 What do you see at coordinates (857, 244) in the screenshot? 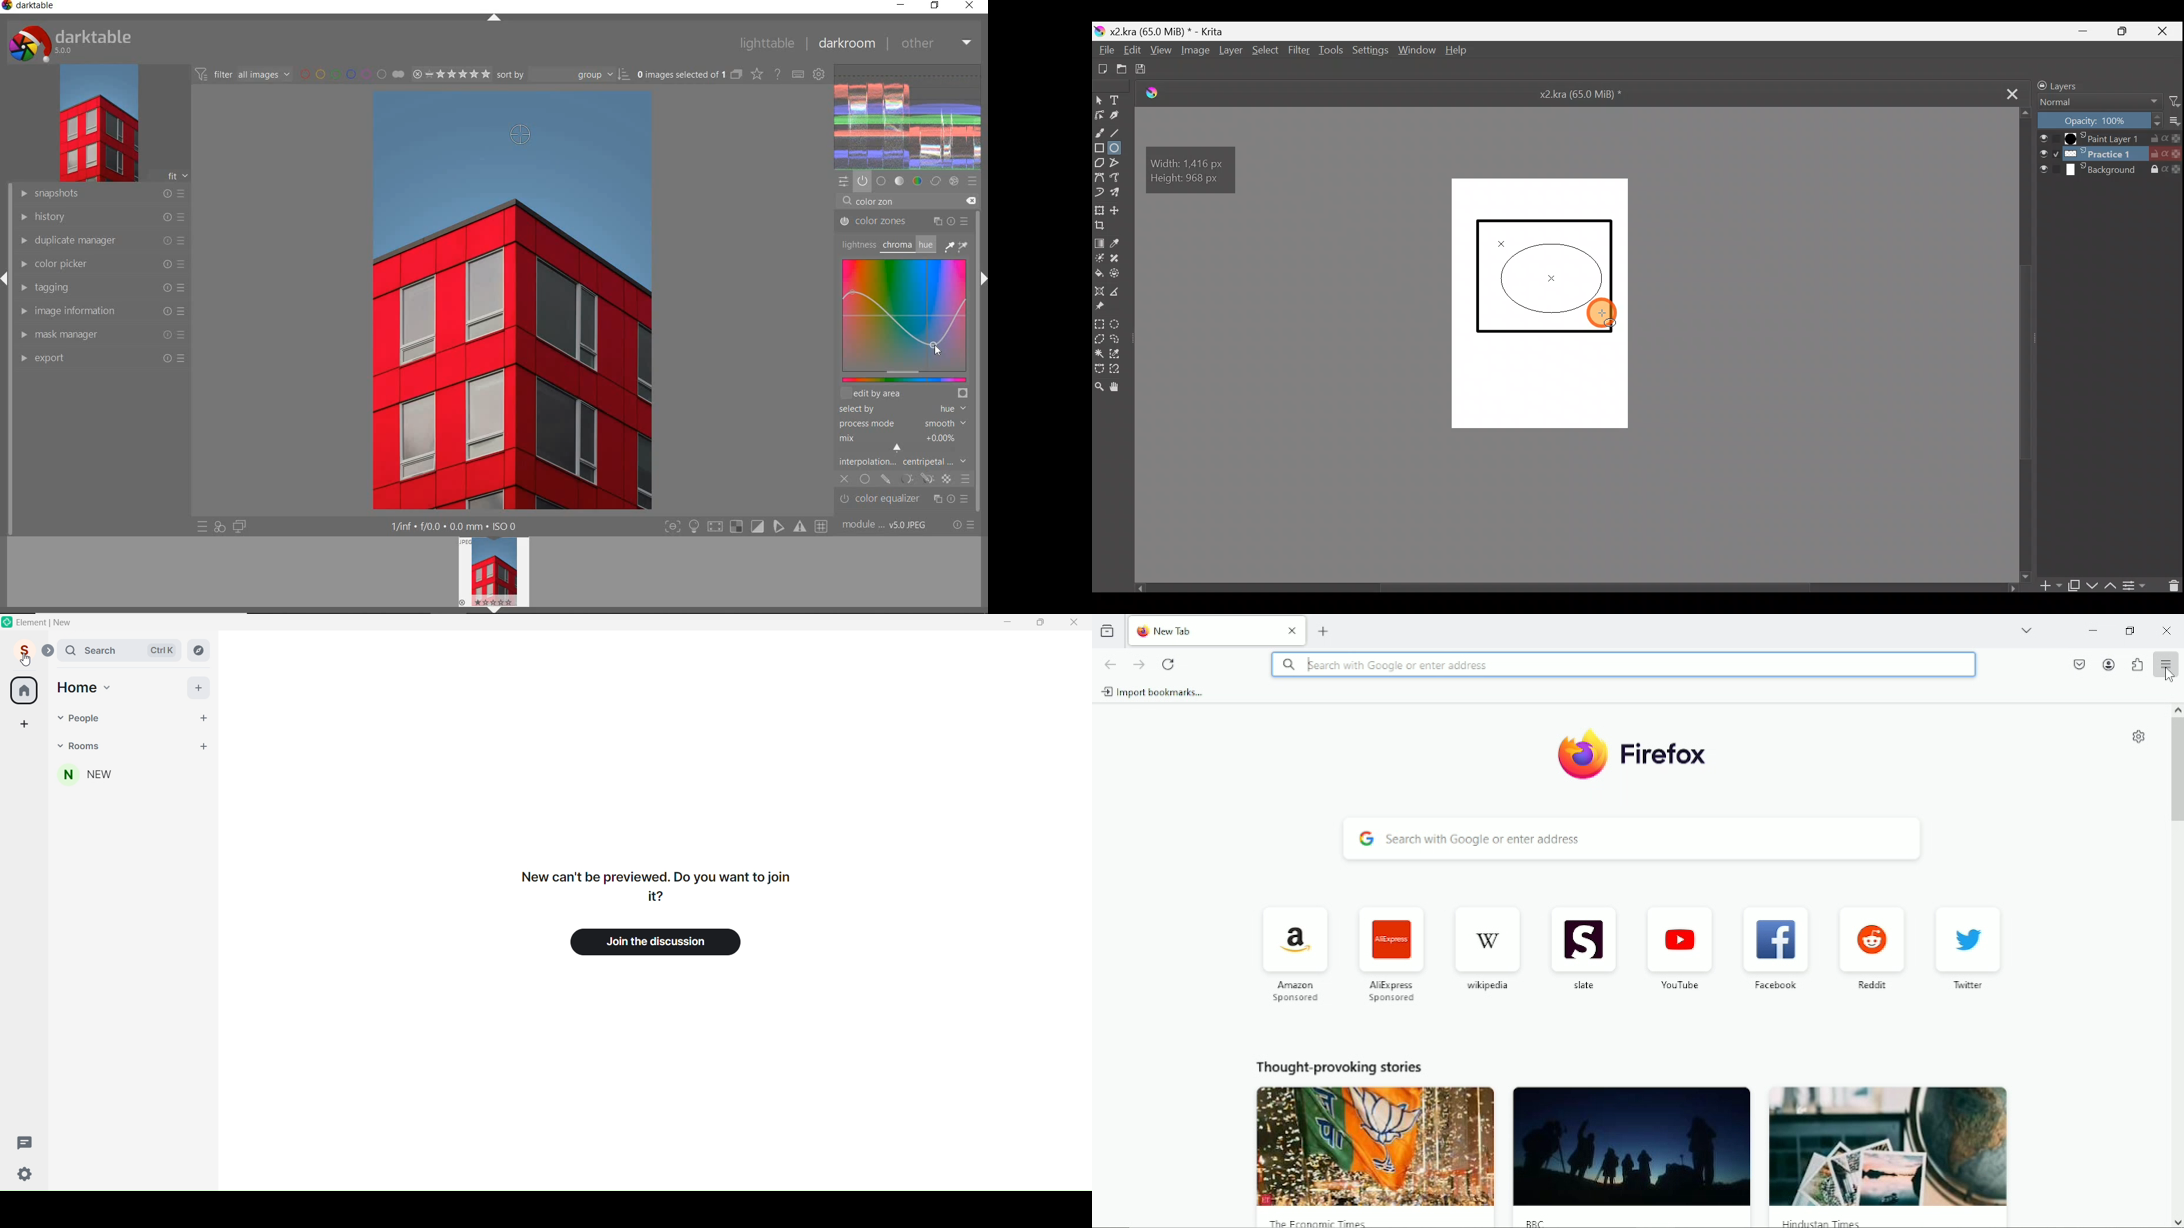
I see `LIGHTNESS` at bounding box center [857, 244].